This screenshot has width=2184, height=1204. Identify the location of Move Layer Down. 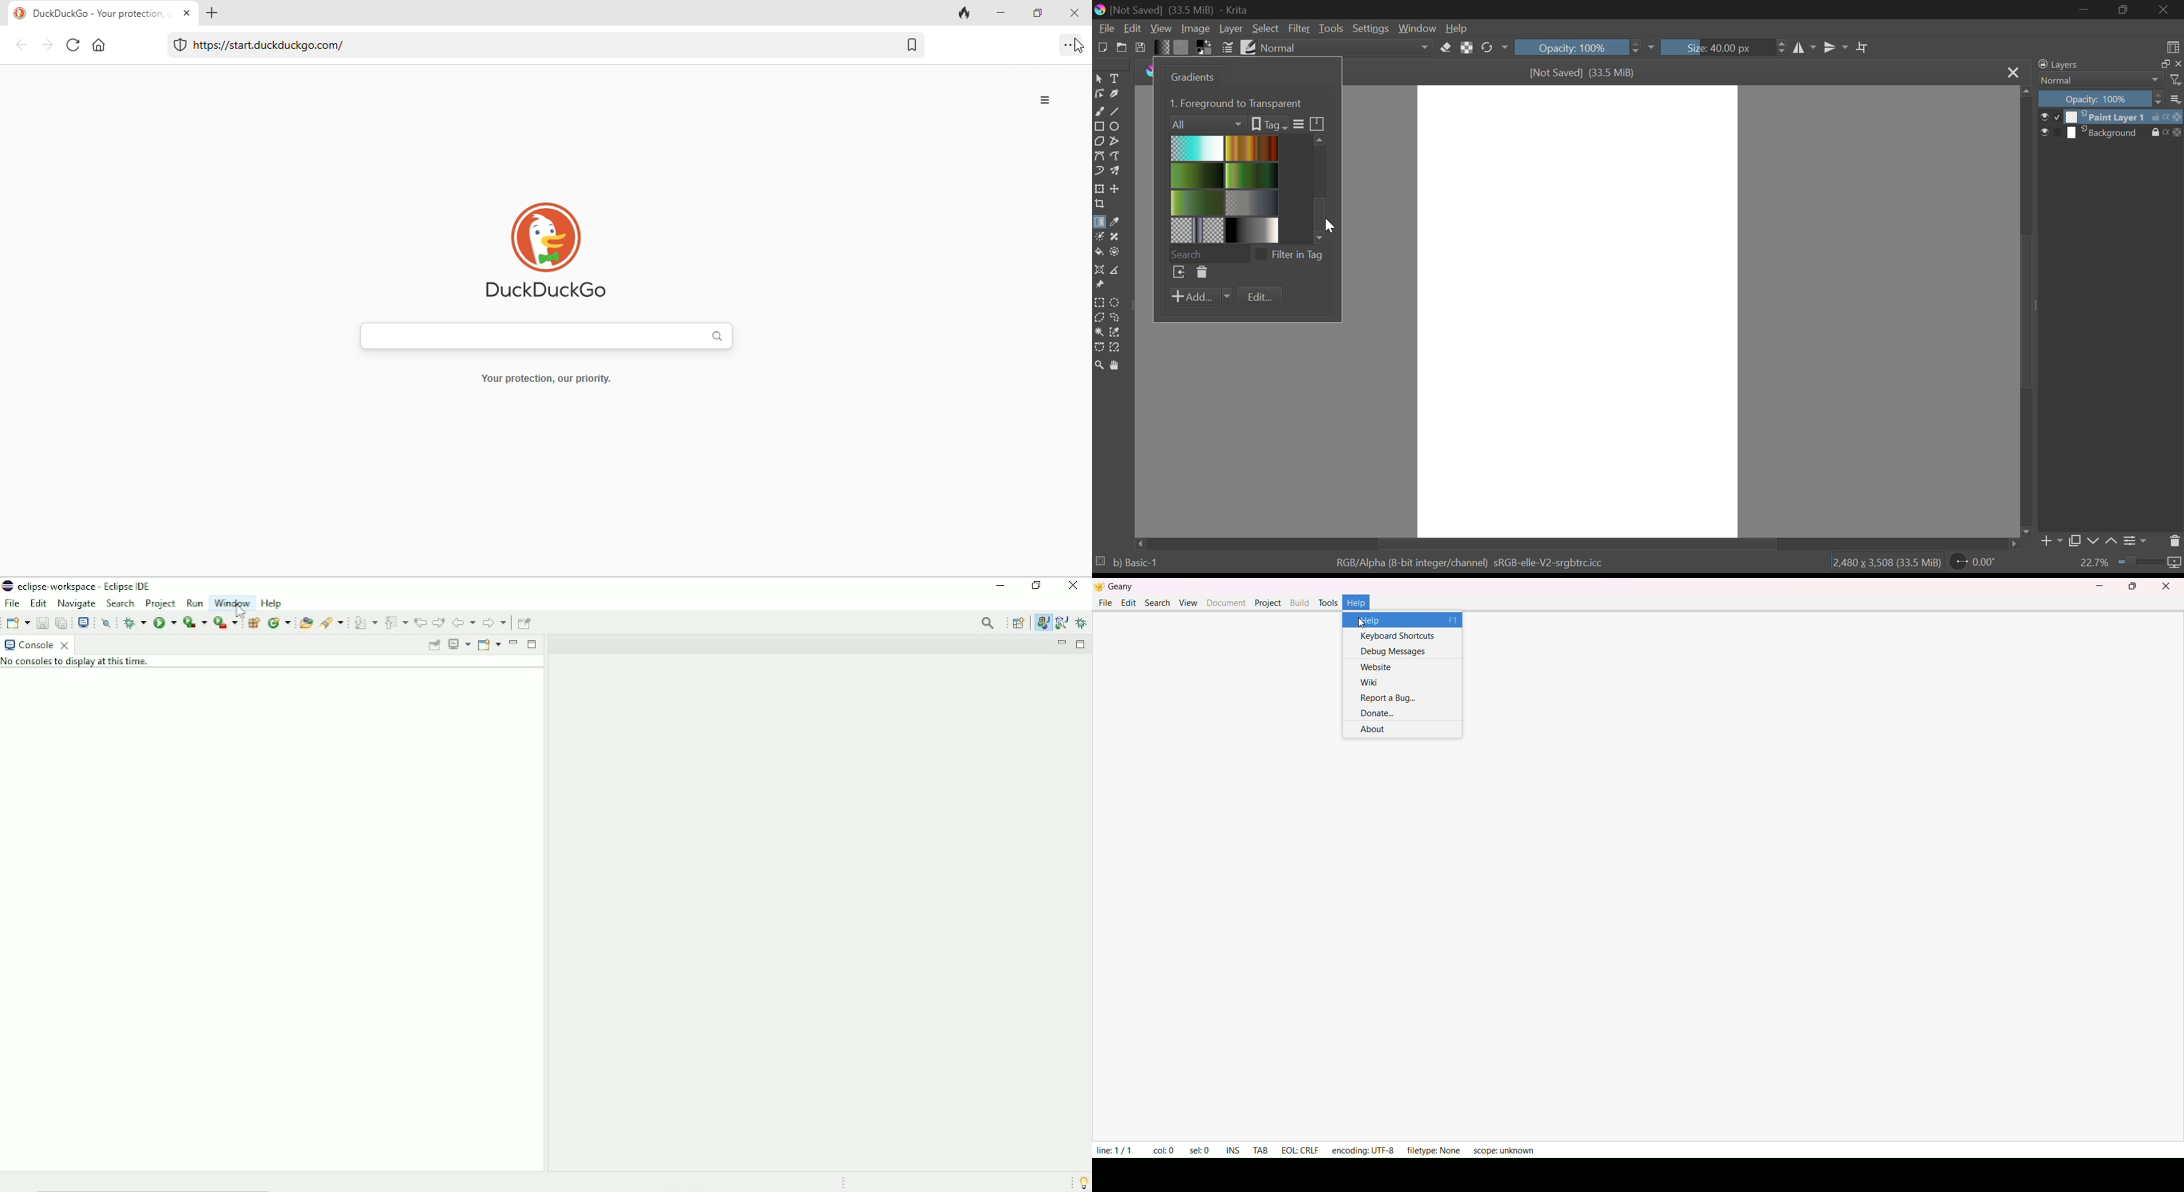
(2093, 542).